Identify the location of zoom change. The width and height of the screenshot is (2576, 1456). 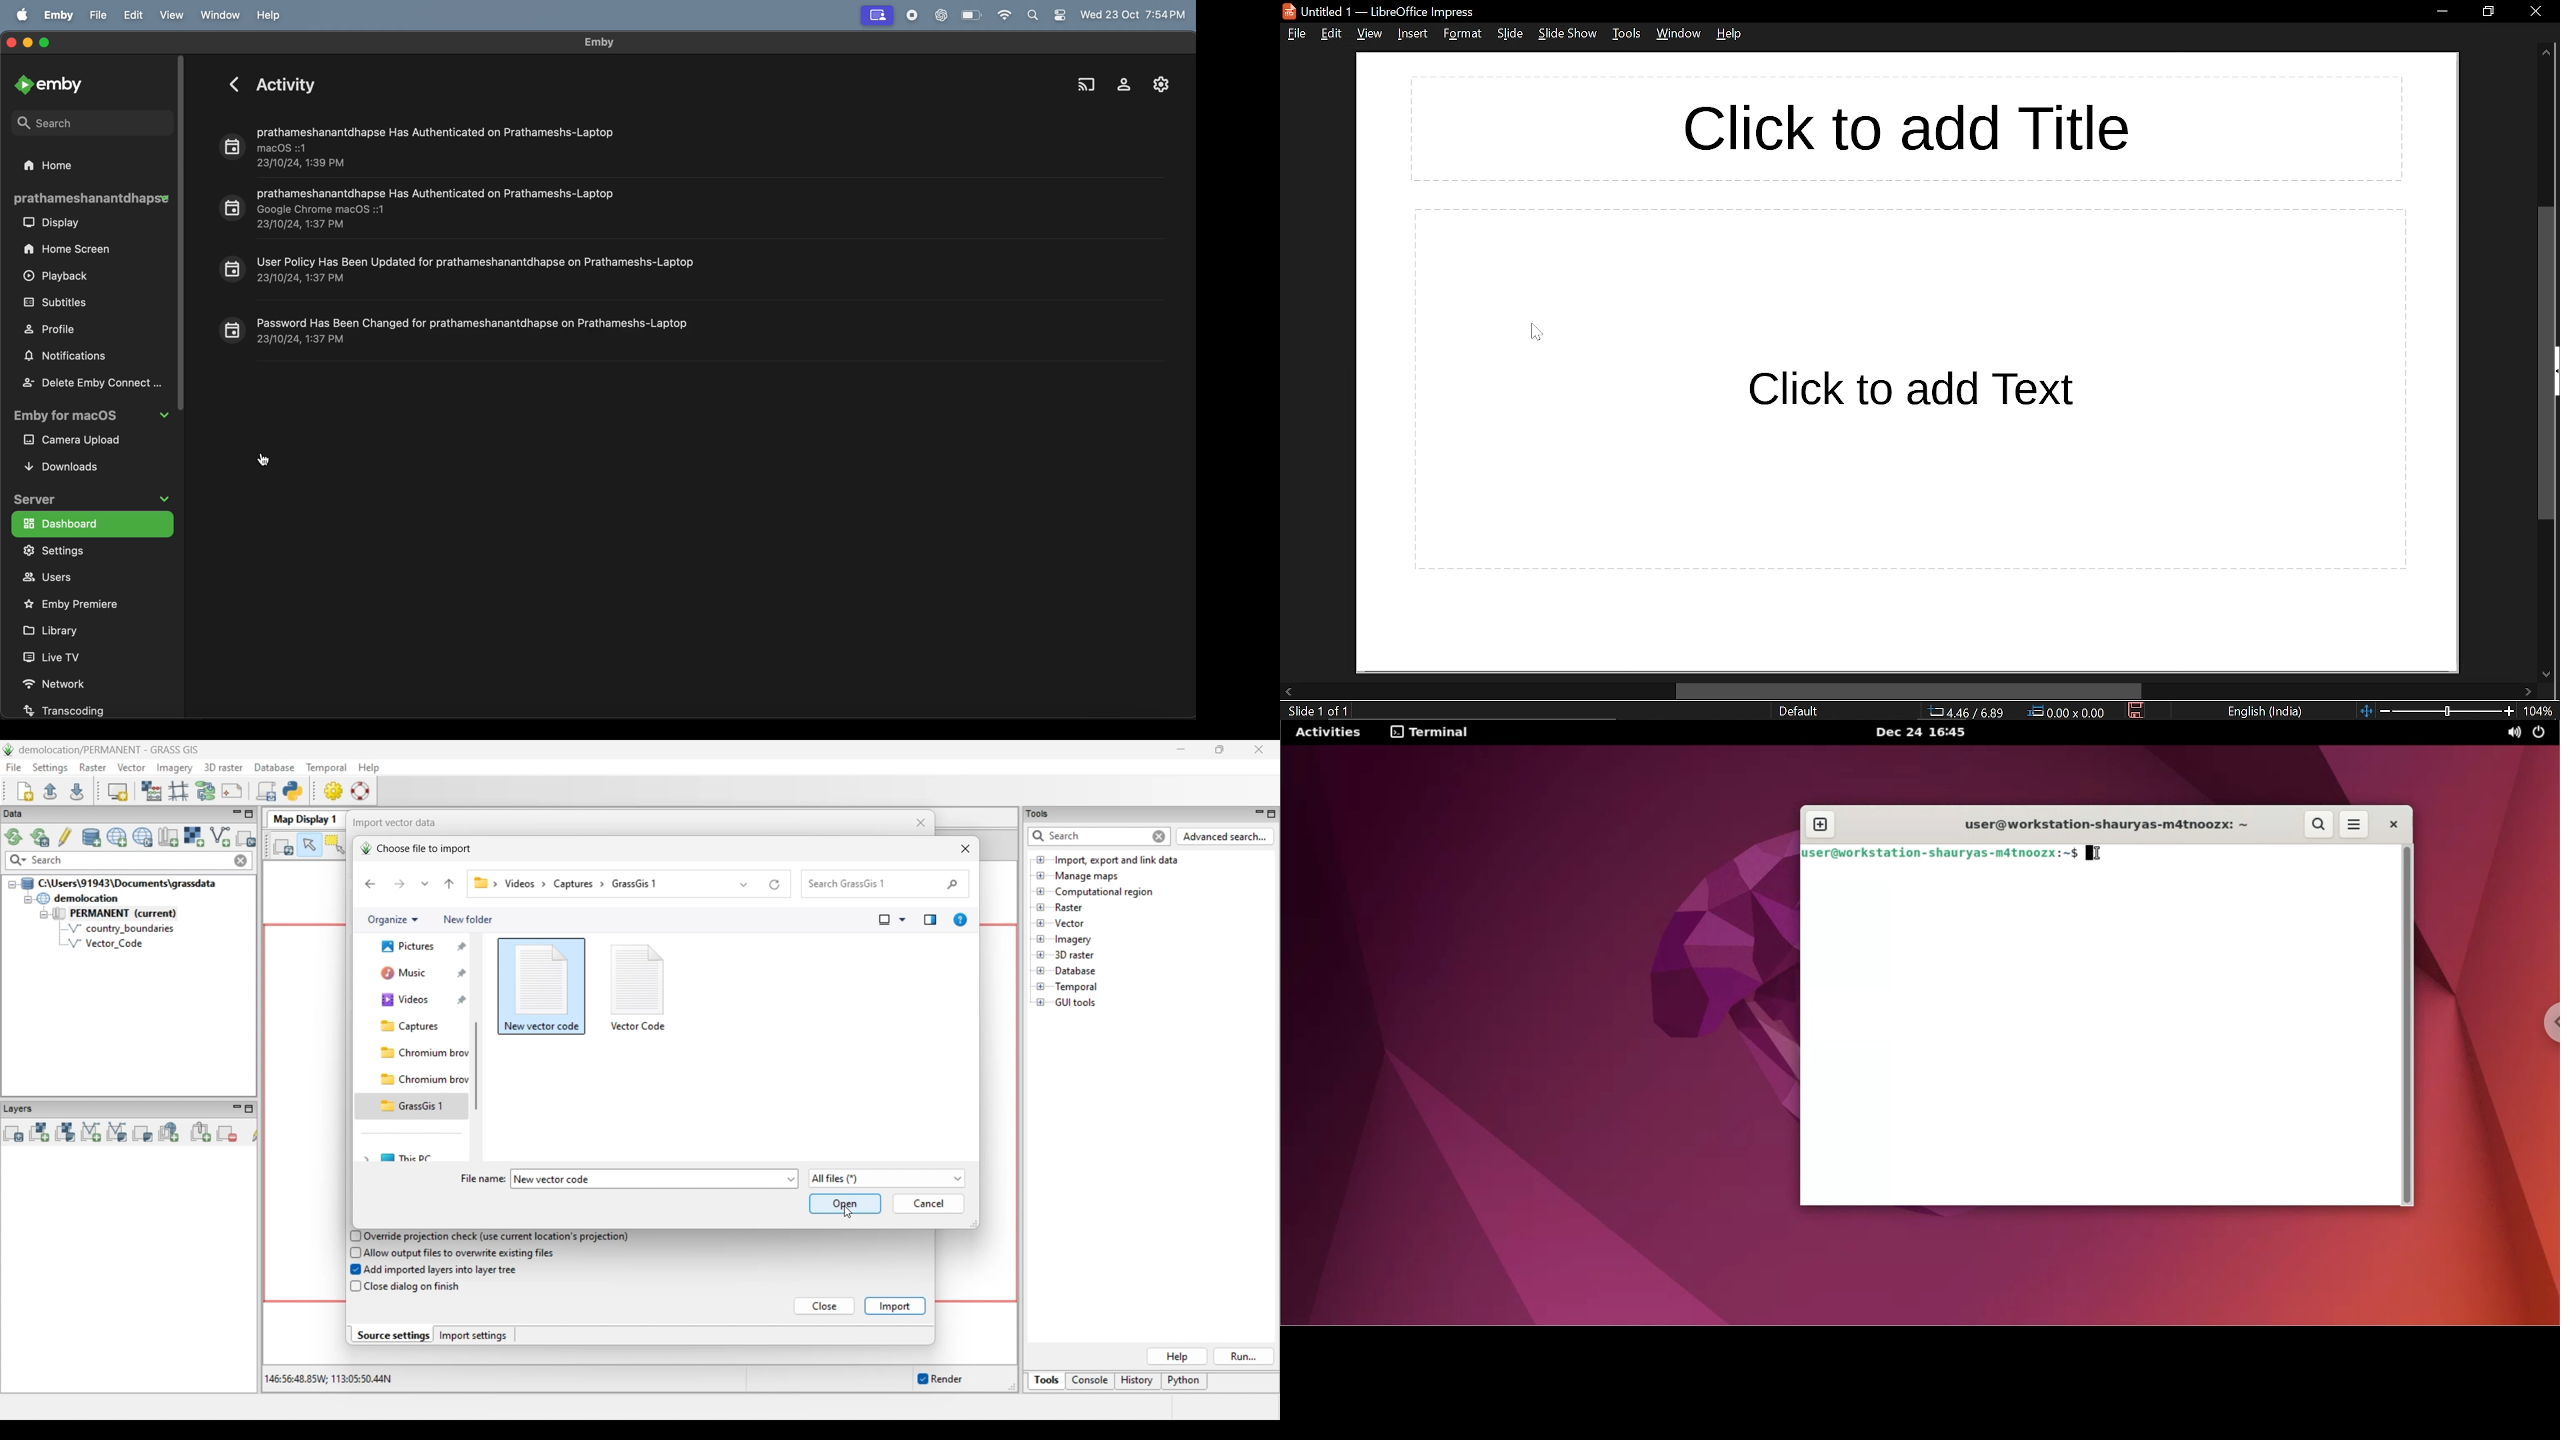
(2437, 712).